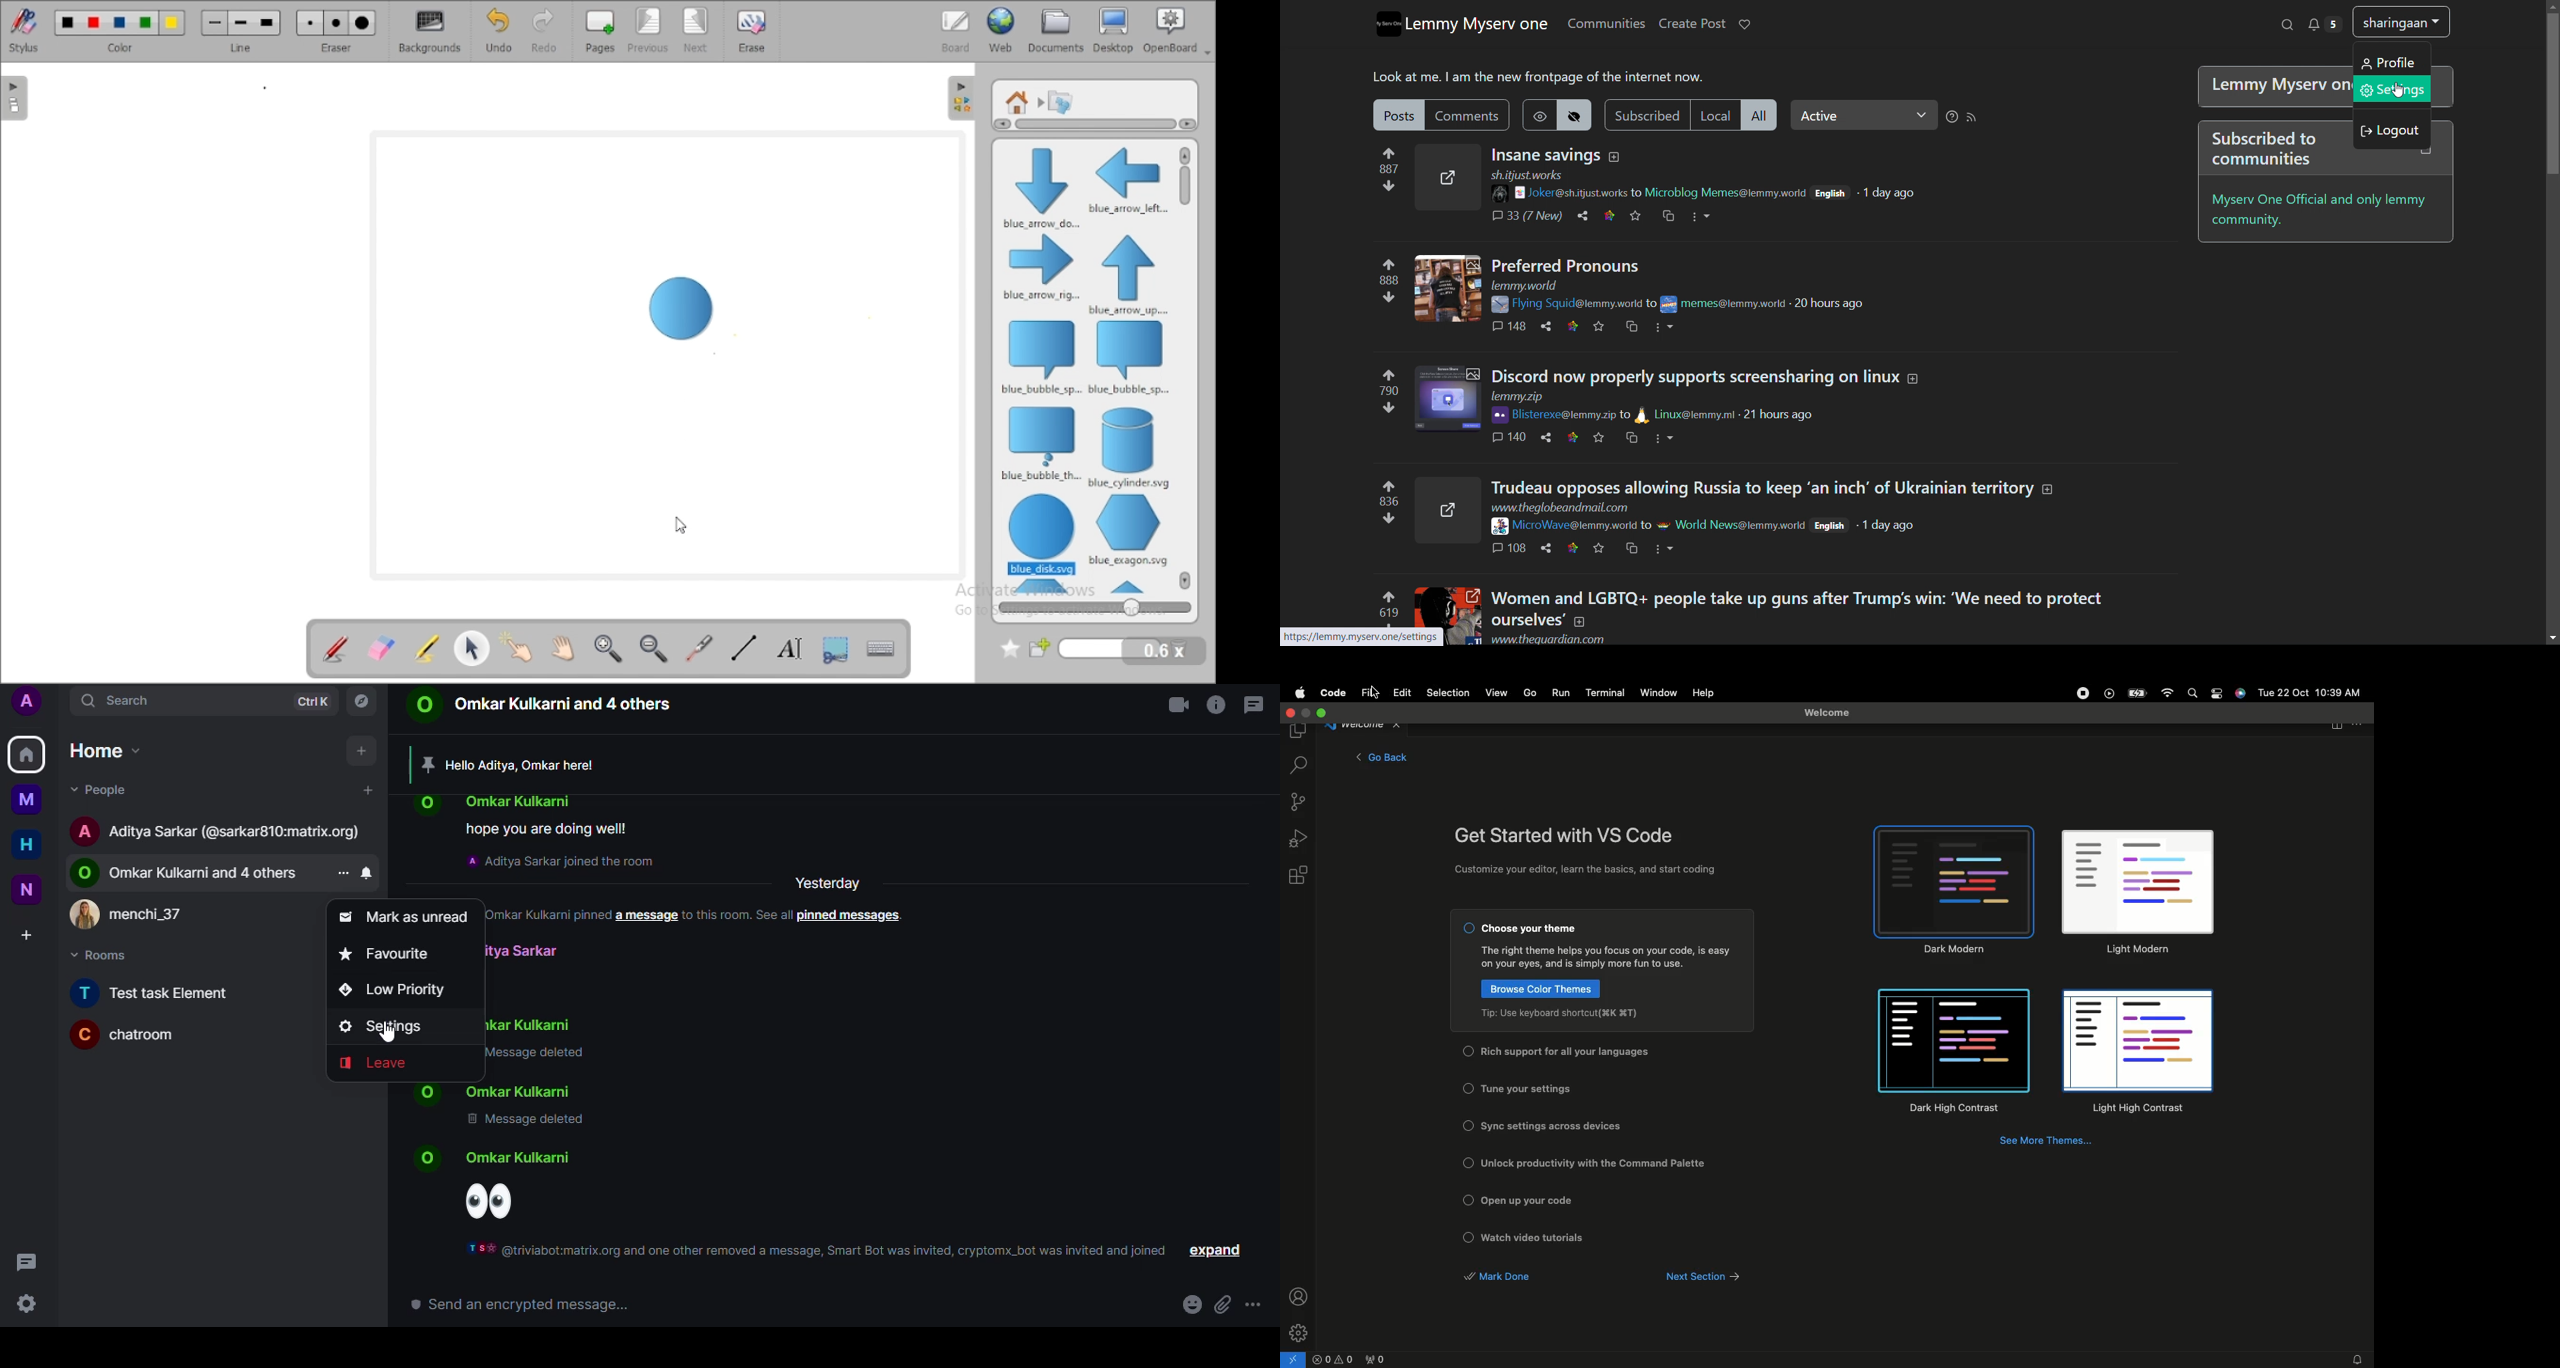  I want to click on room, so click(131, 1033).